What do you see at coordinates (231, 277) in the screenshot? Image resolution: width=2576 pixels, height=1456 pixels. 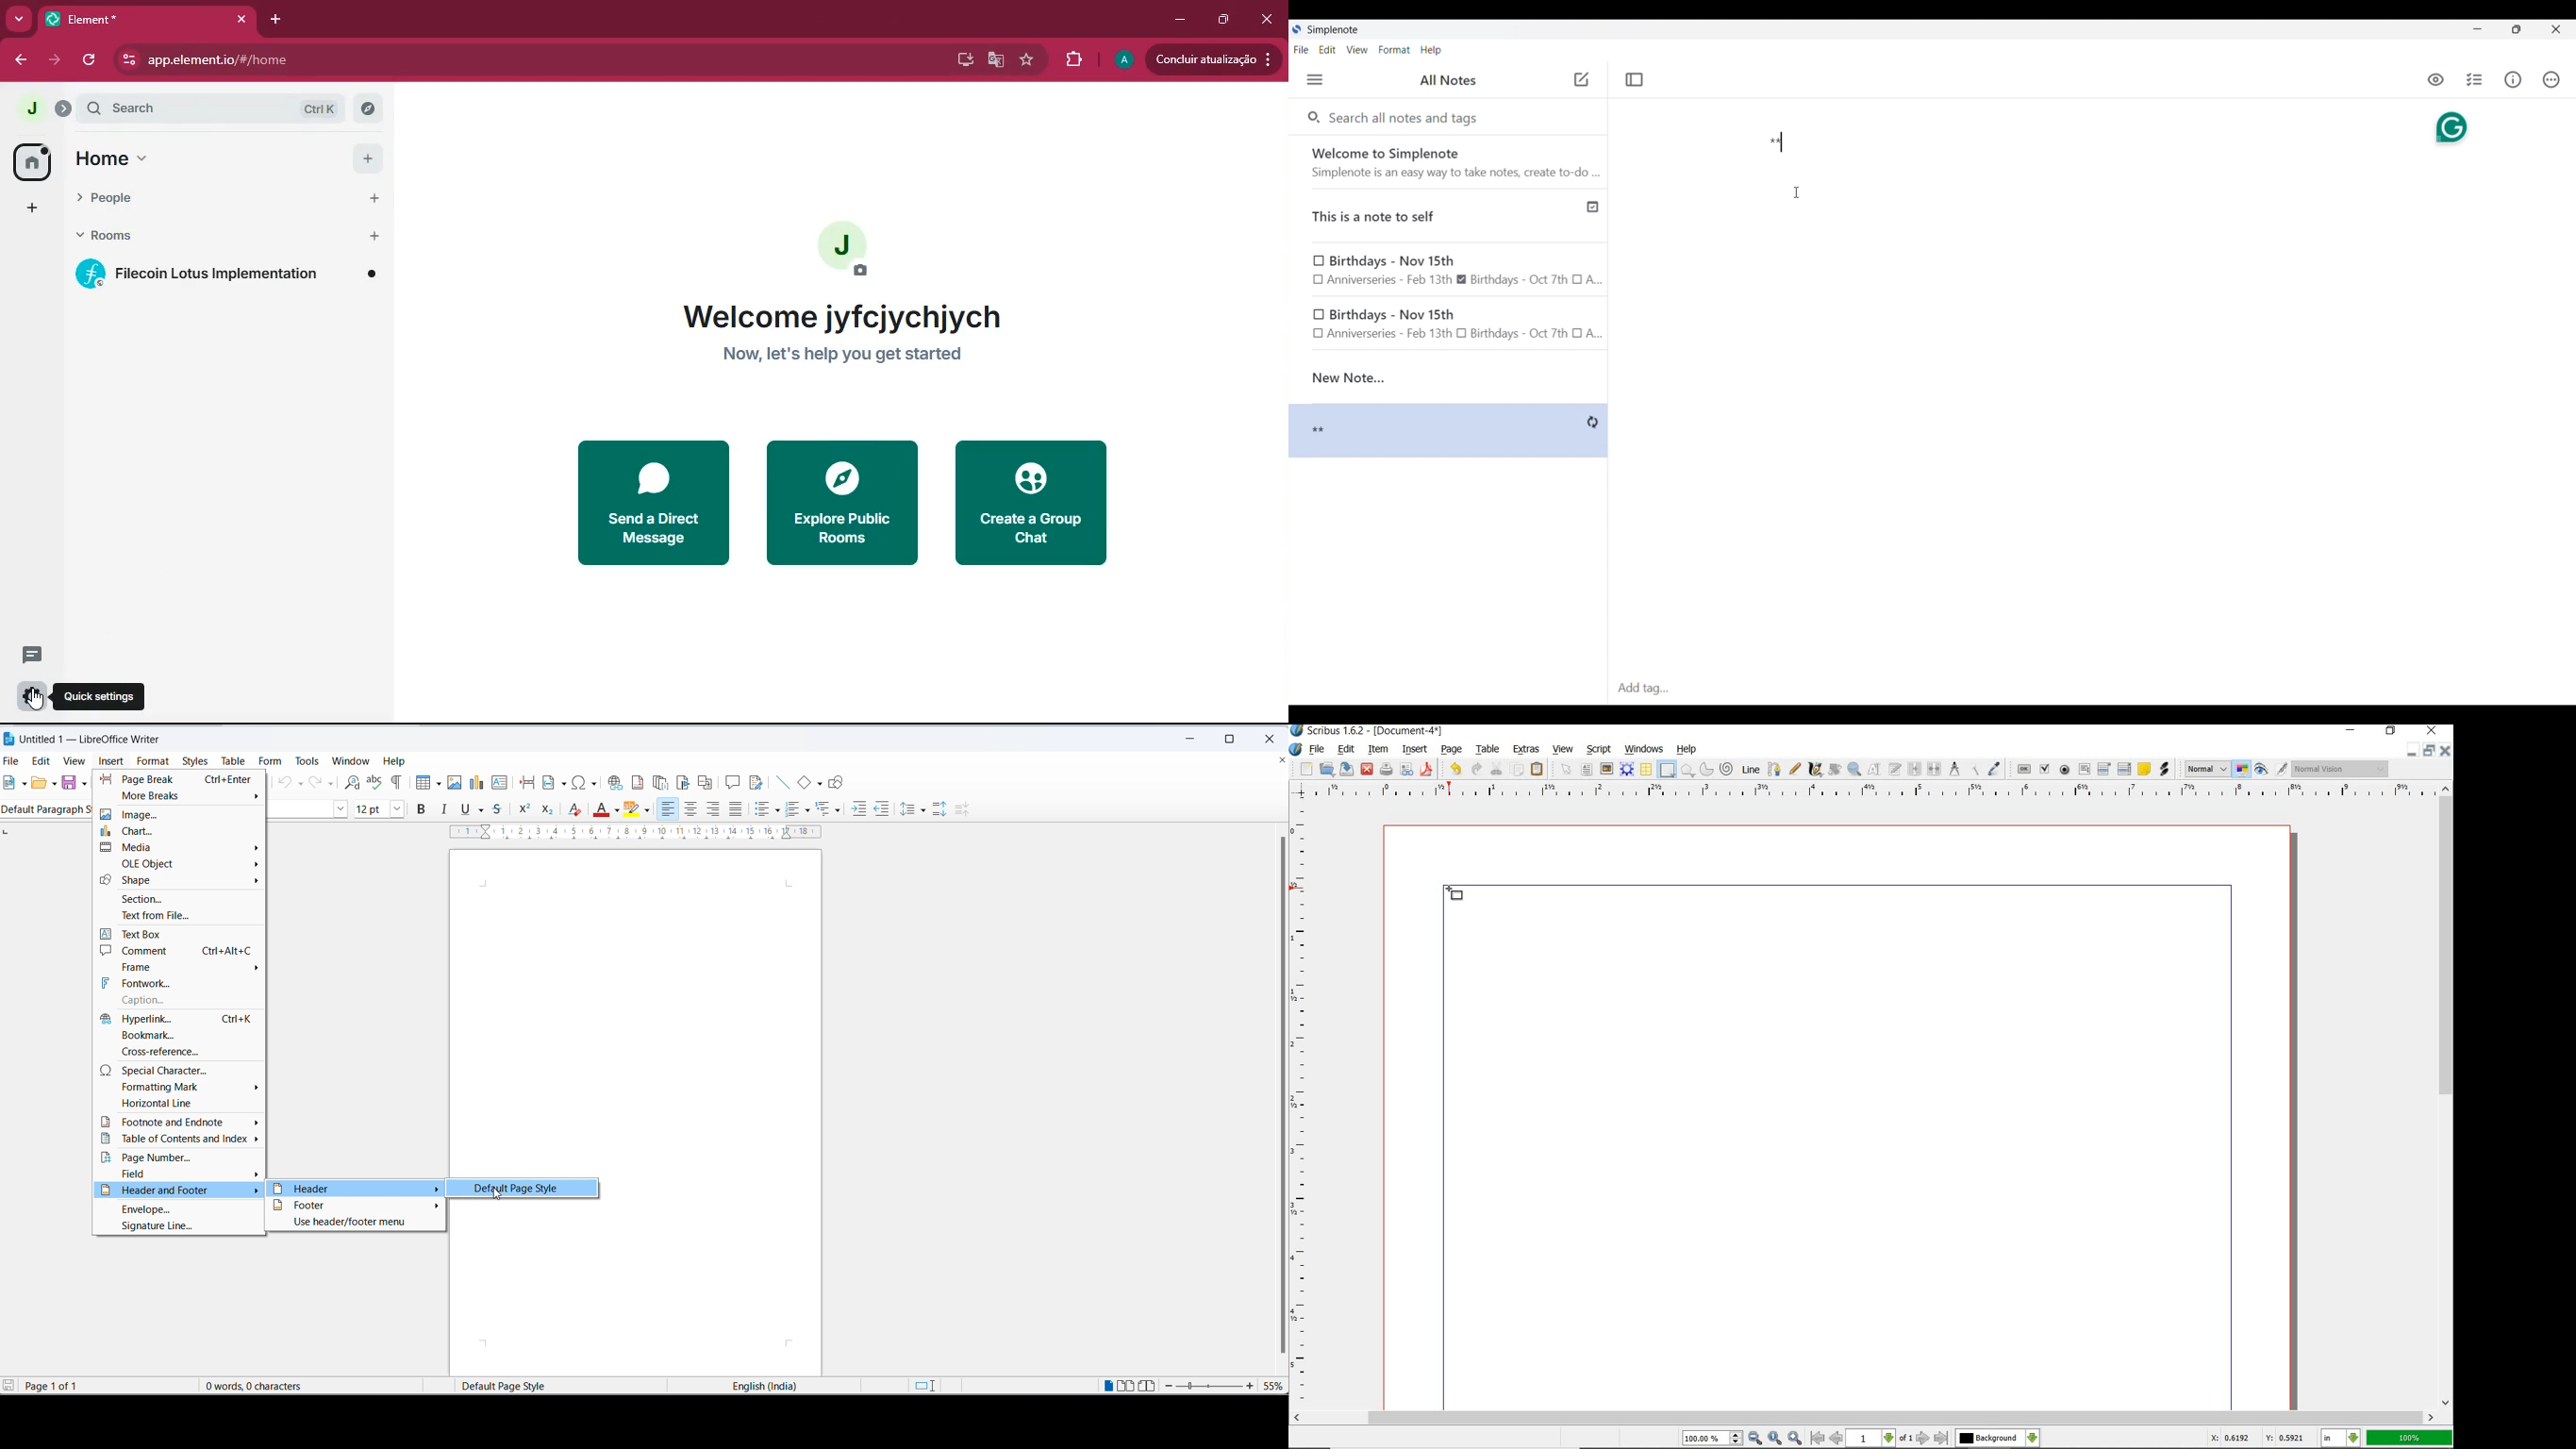 I see `room` at bounding box center [231, 277].